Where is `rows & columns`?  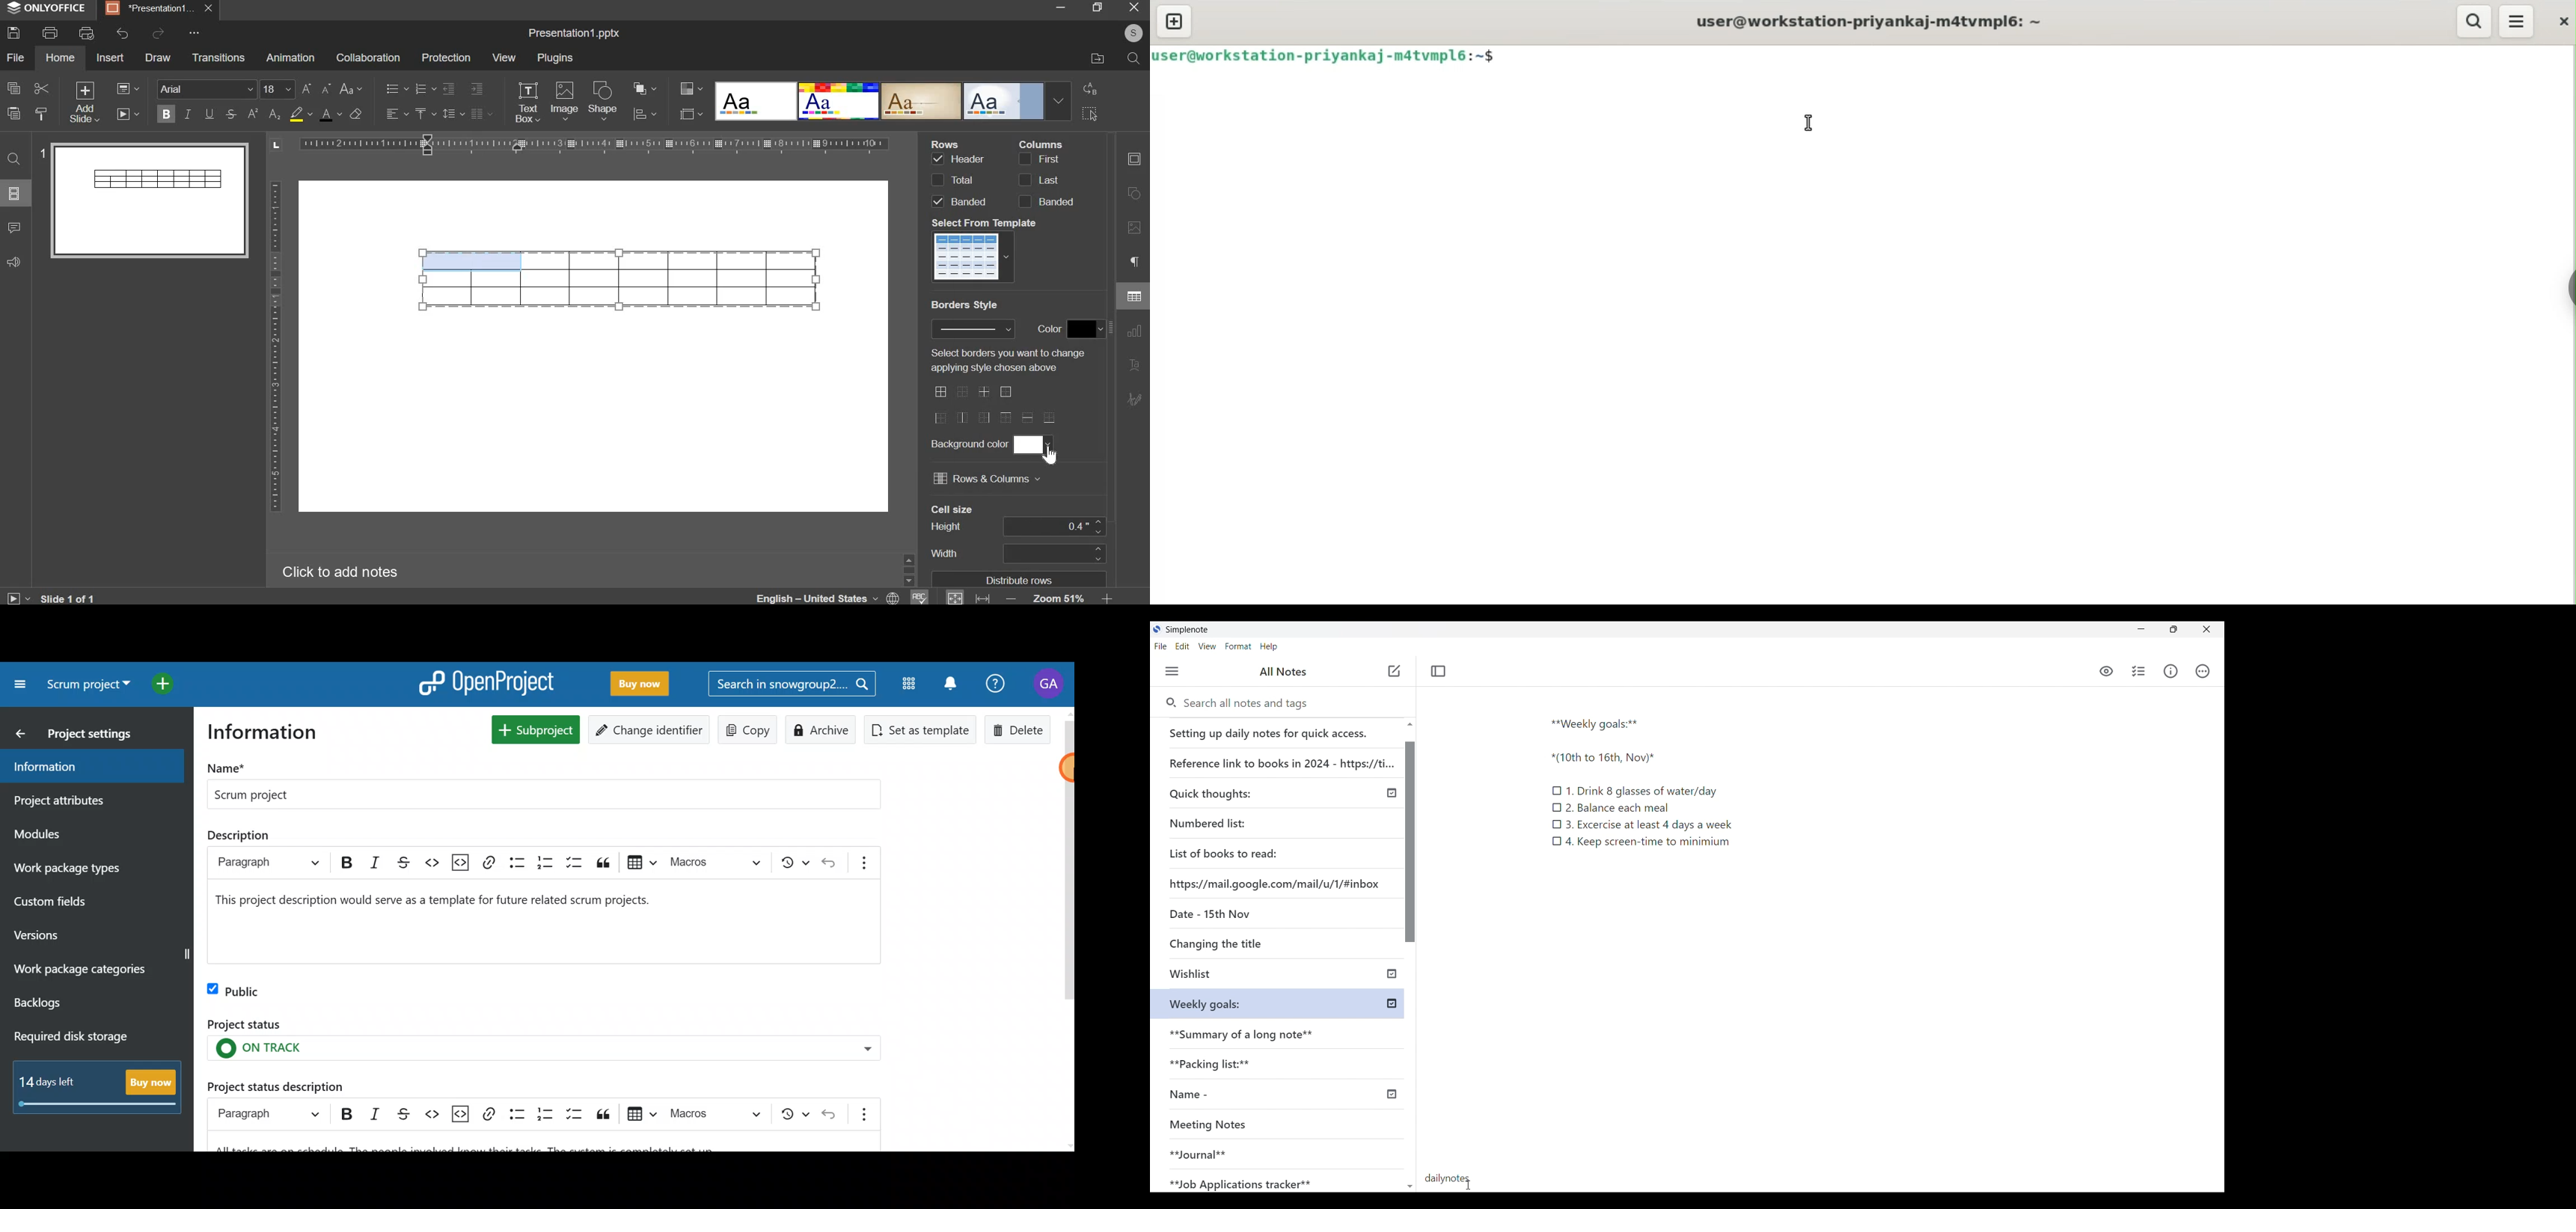
rows & columns is located at coordinates (986, 478).